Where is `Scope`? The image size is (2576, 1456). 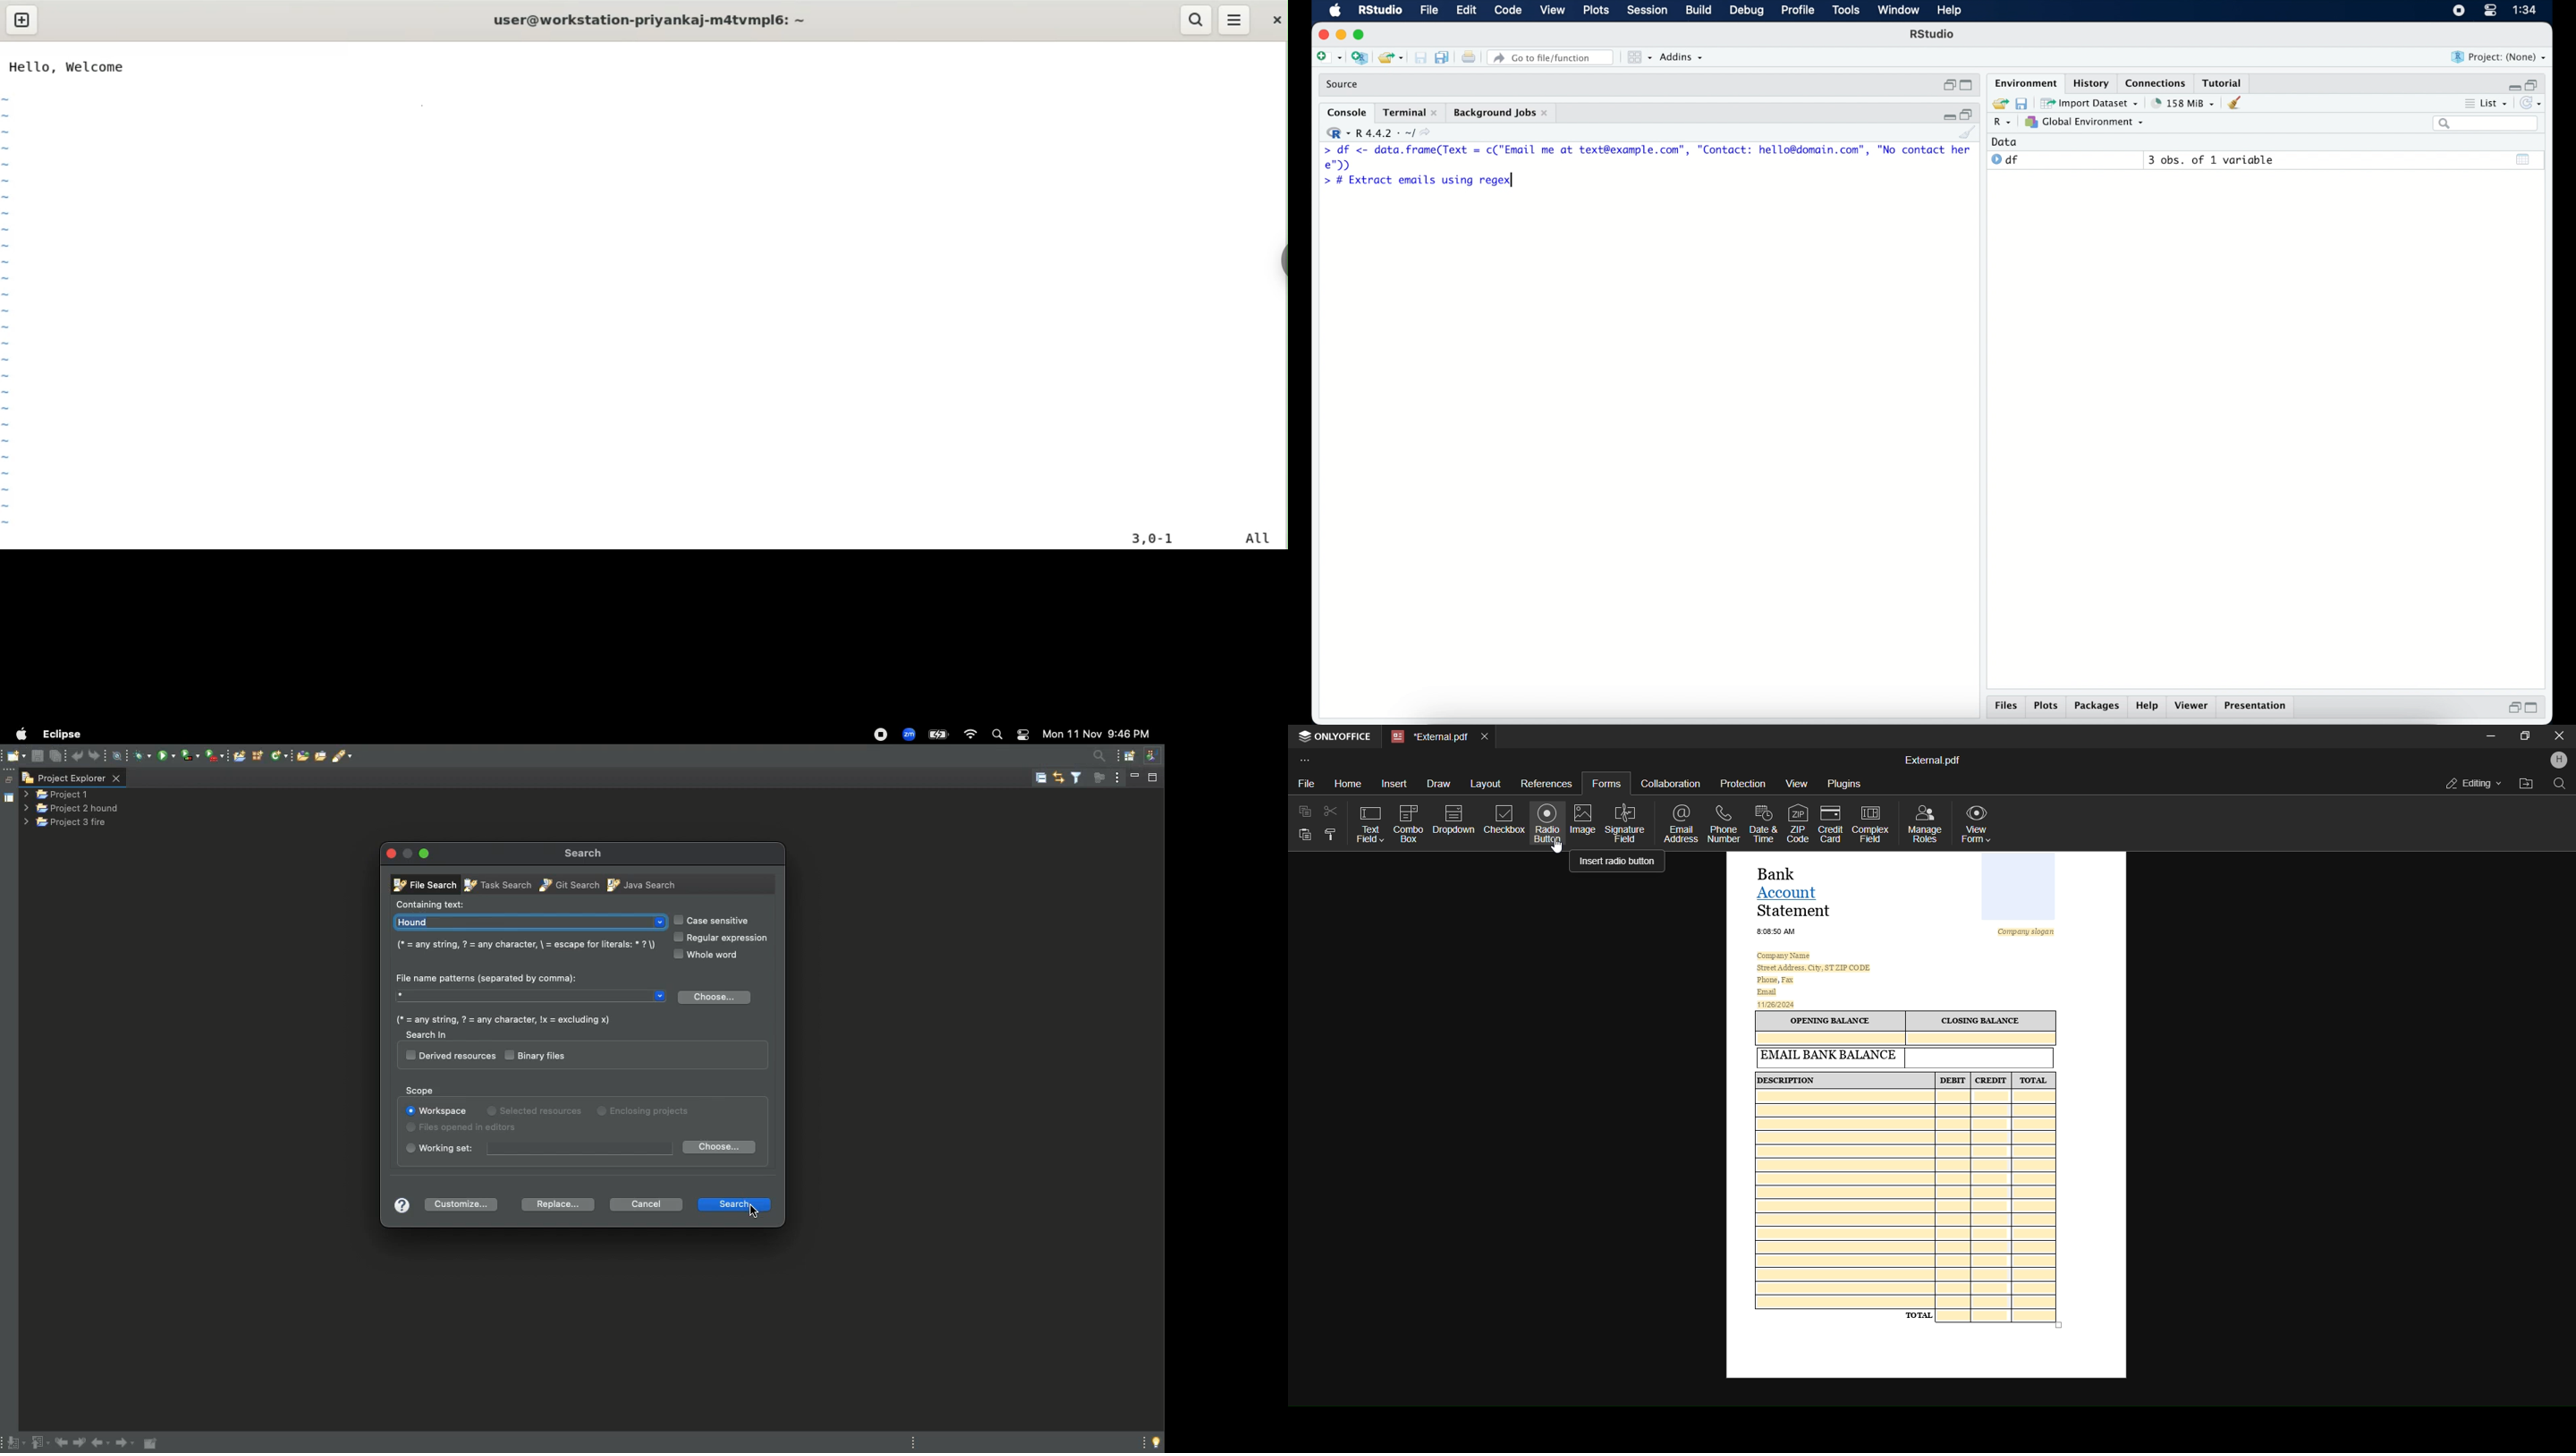 Scope is located at coordinates (421, 1090).